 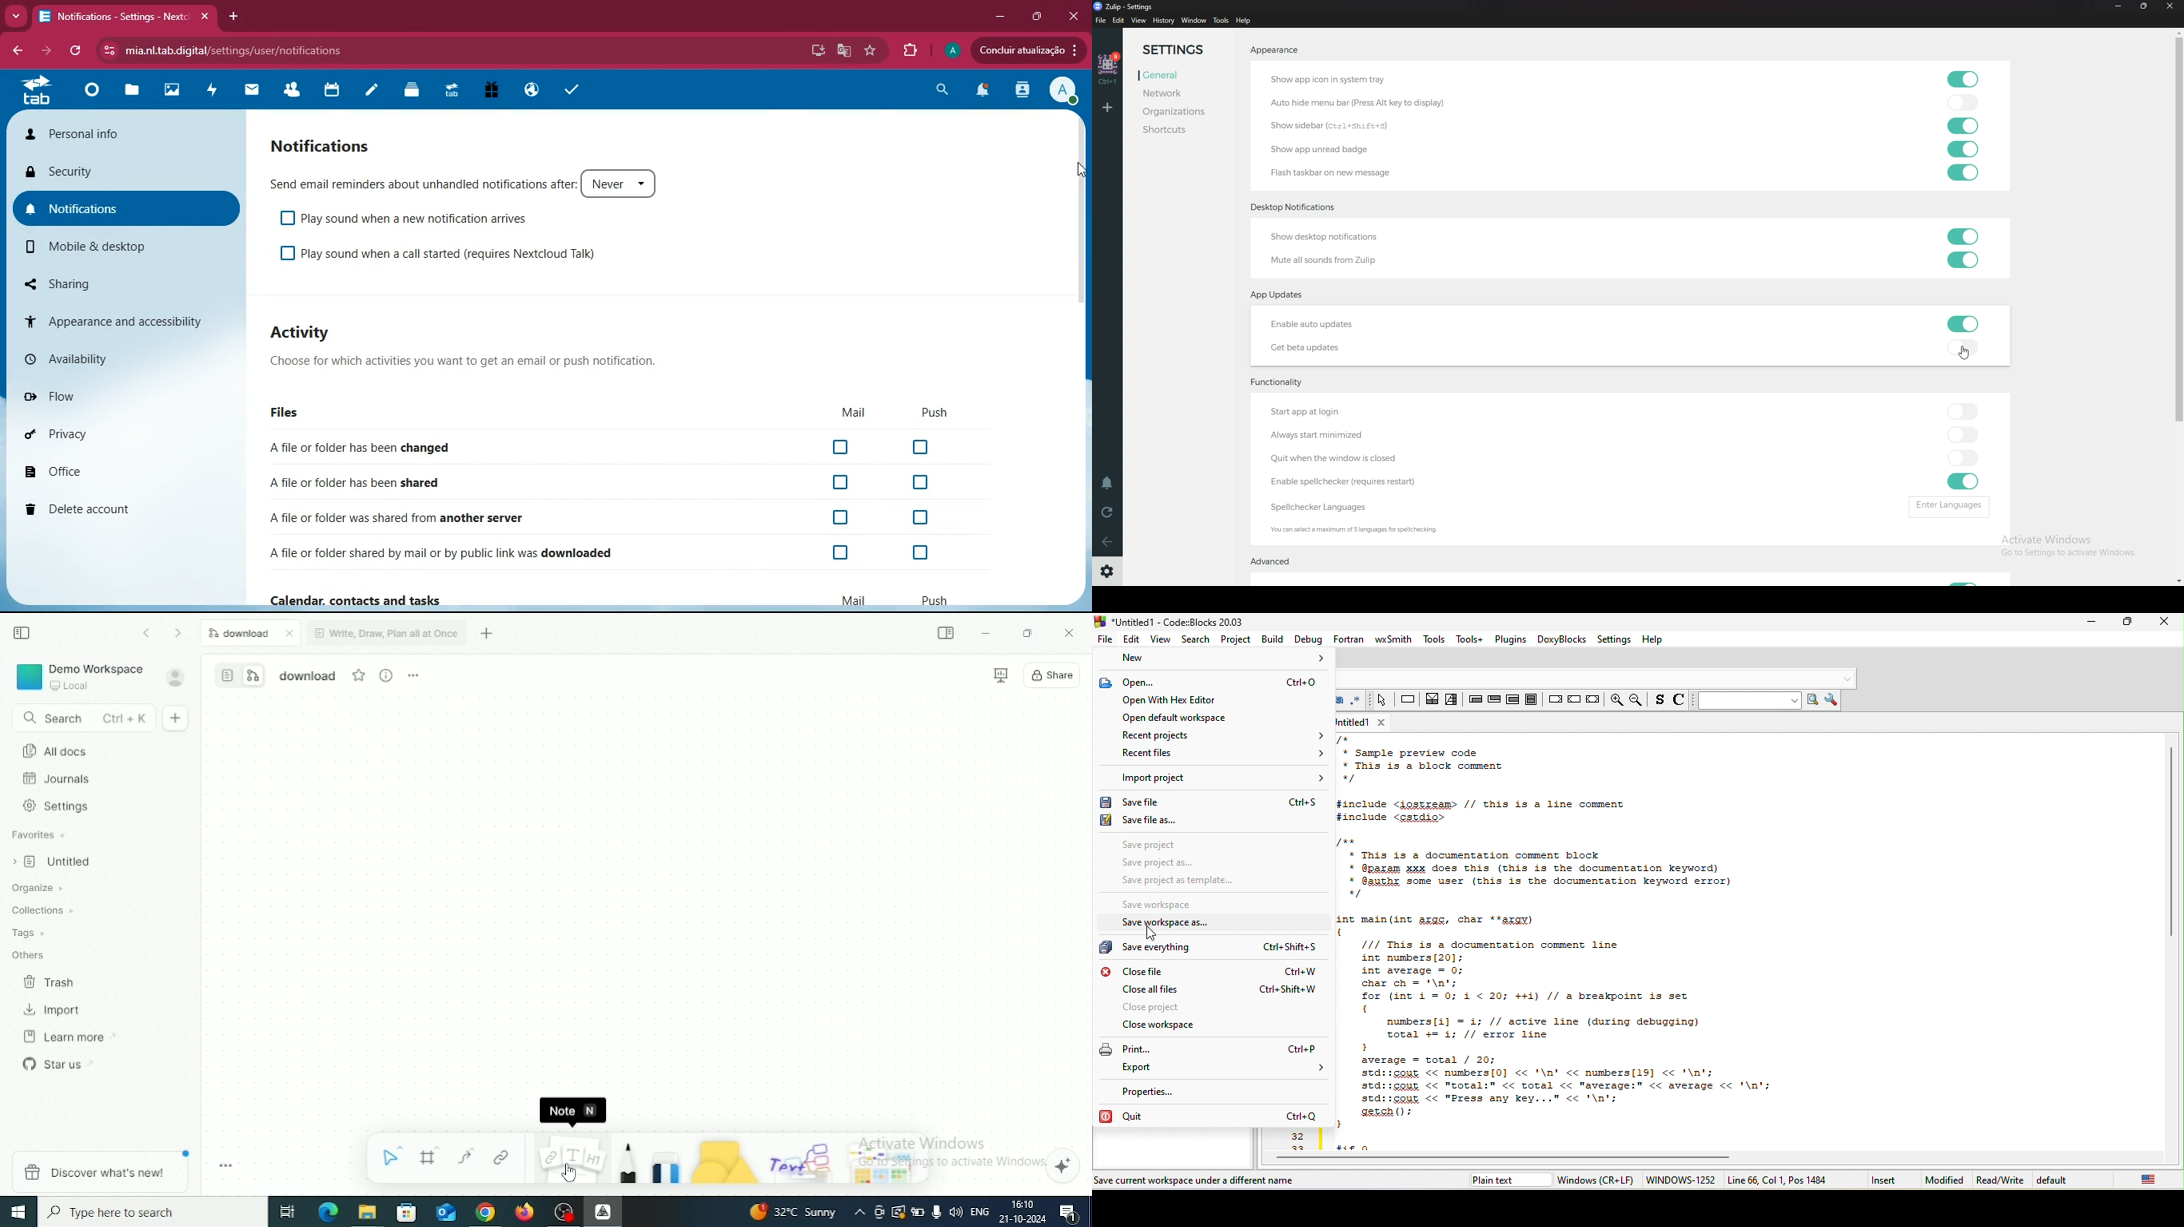 I want to click on Functionality, so click(x=1288, y=382).